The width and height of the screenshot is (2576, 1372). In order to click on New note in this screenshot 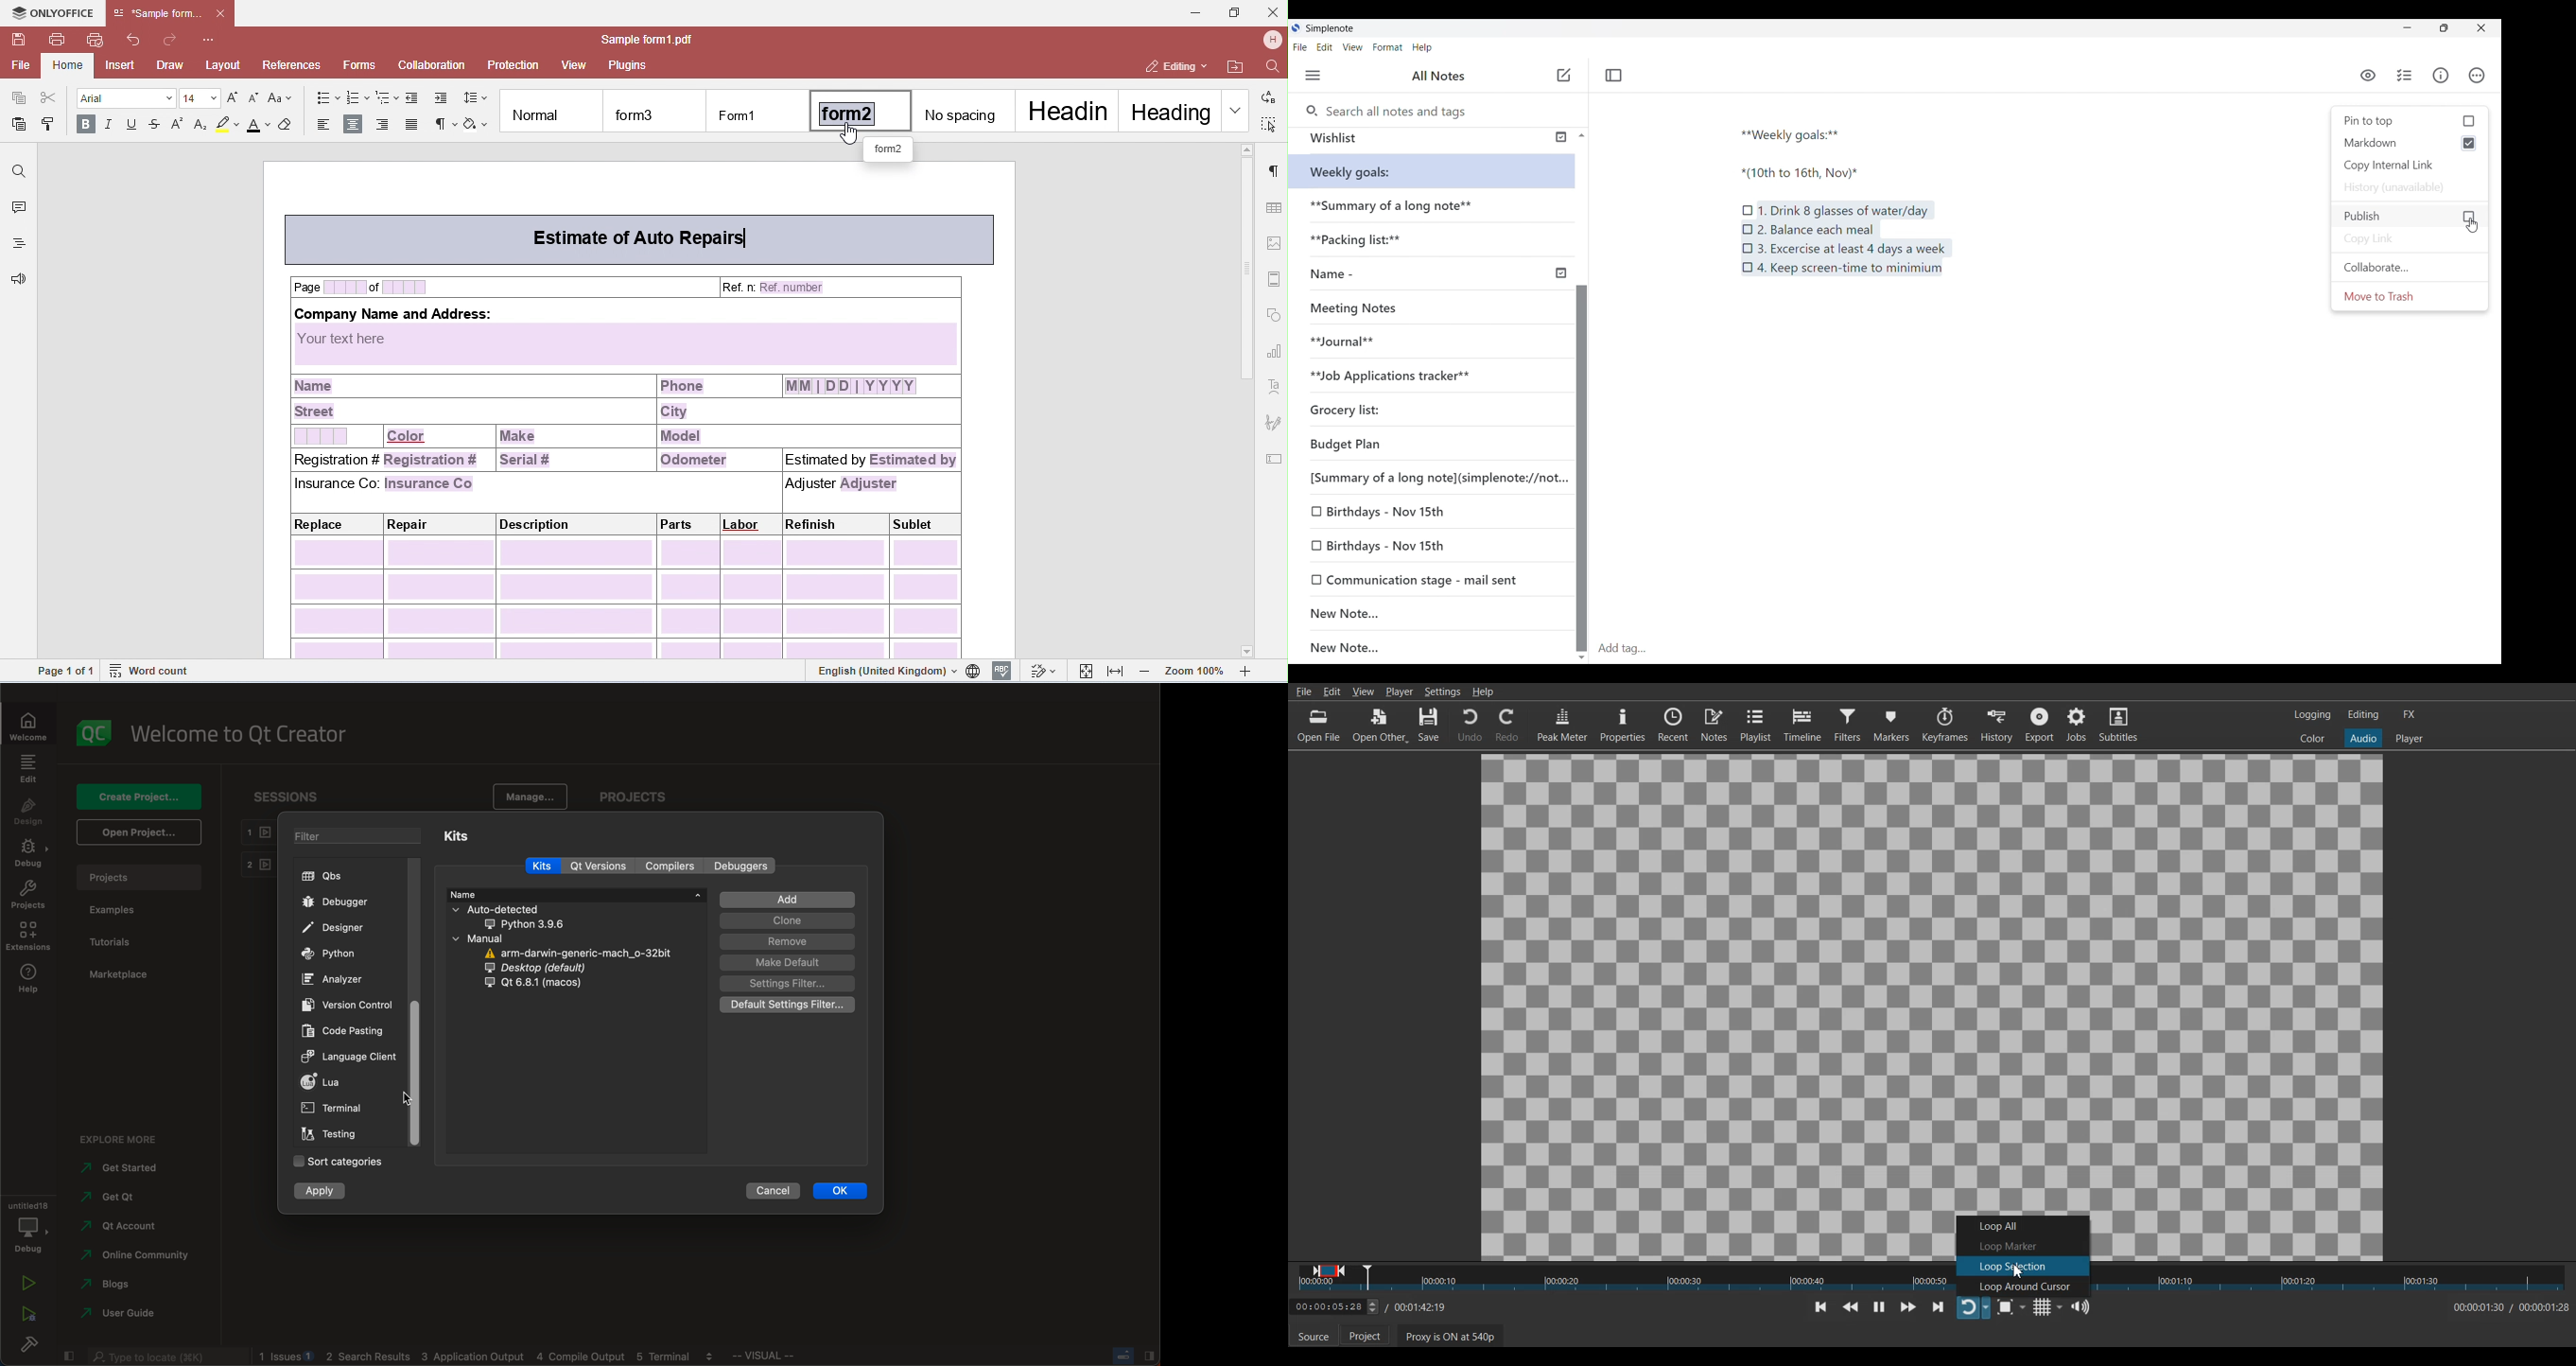, I will do `click(1564, 75)`.